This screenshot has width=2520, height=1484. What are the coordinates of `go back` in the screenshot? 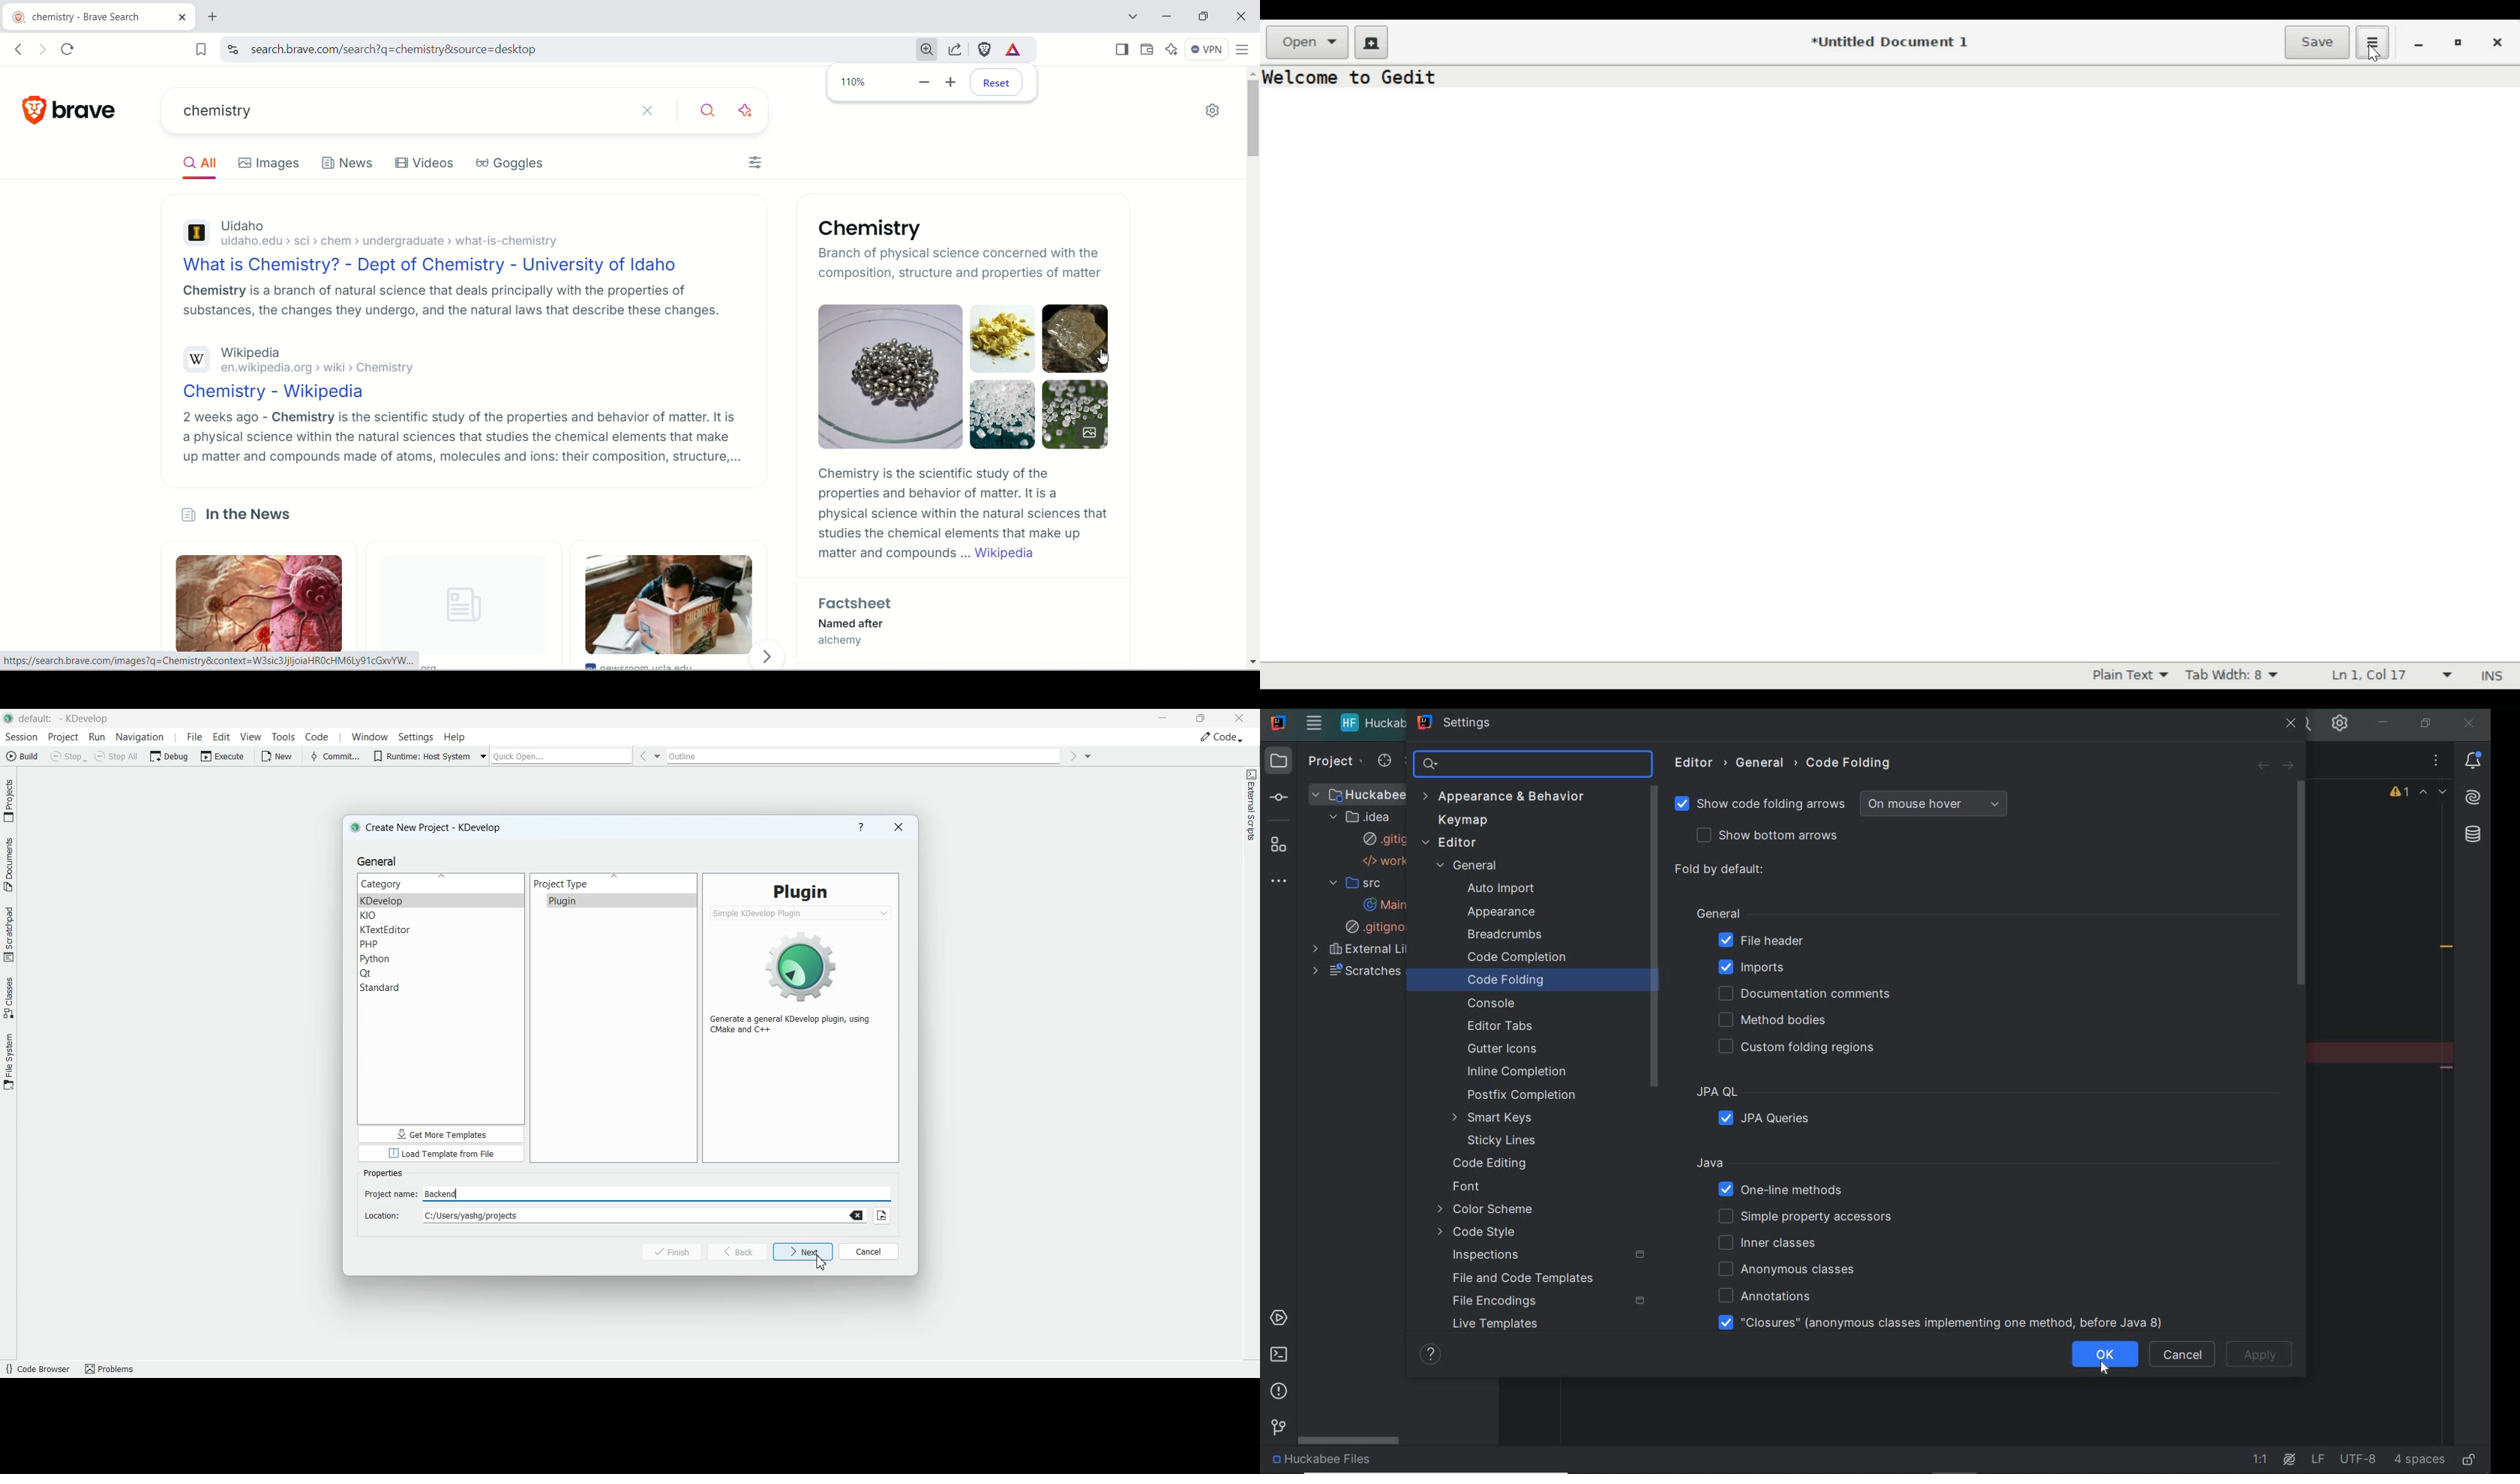 It's located at (18, 49).